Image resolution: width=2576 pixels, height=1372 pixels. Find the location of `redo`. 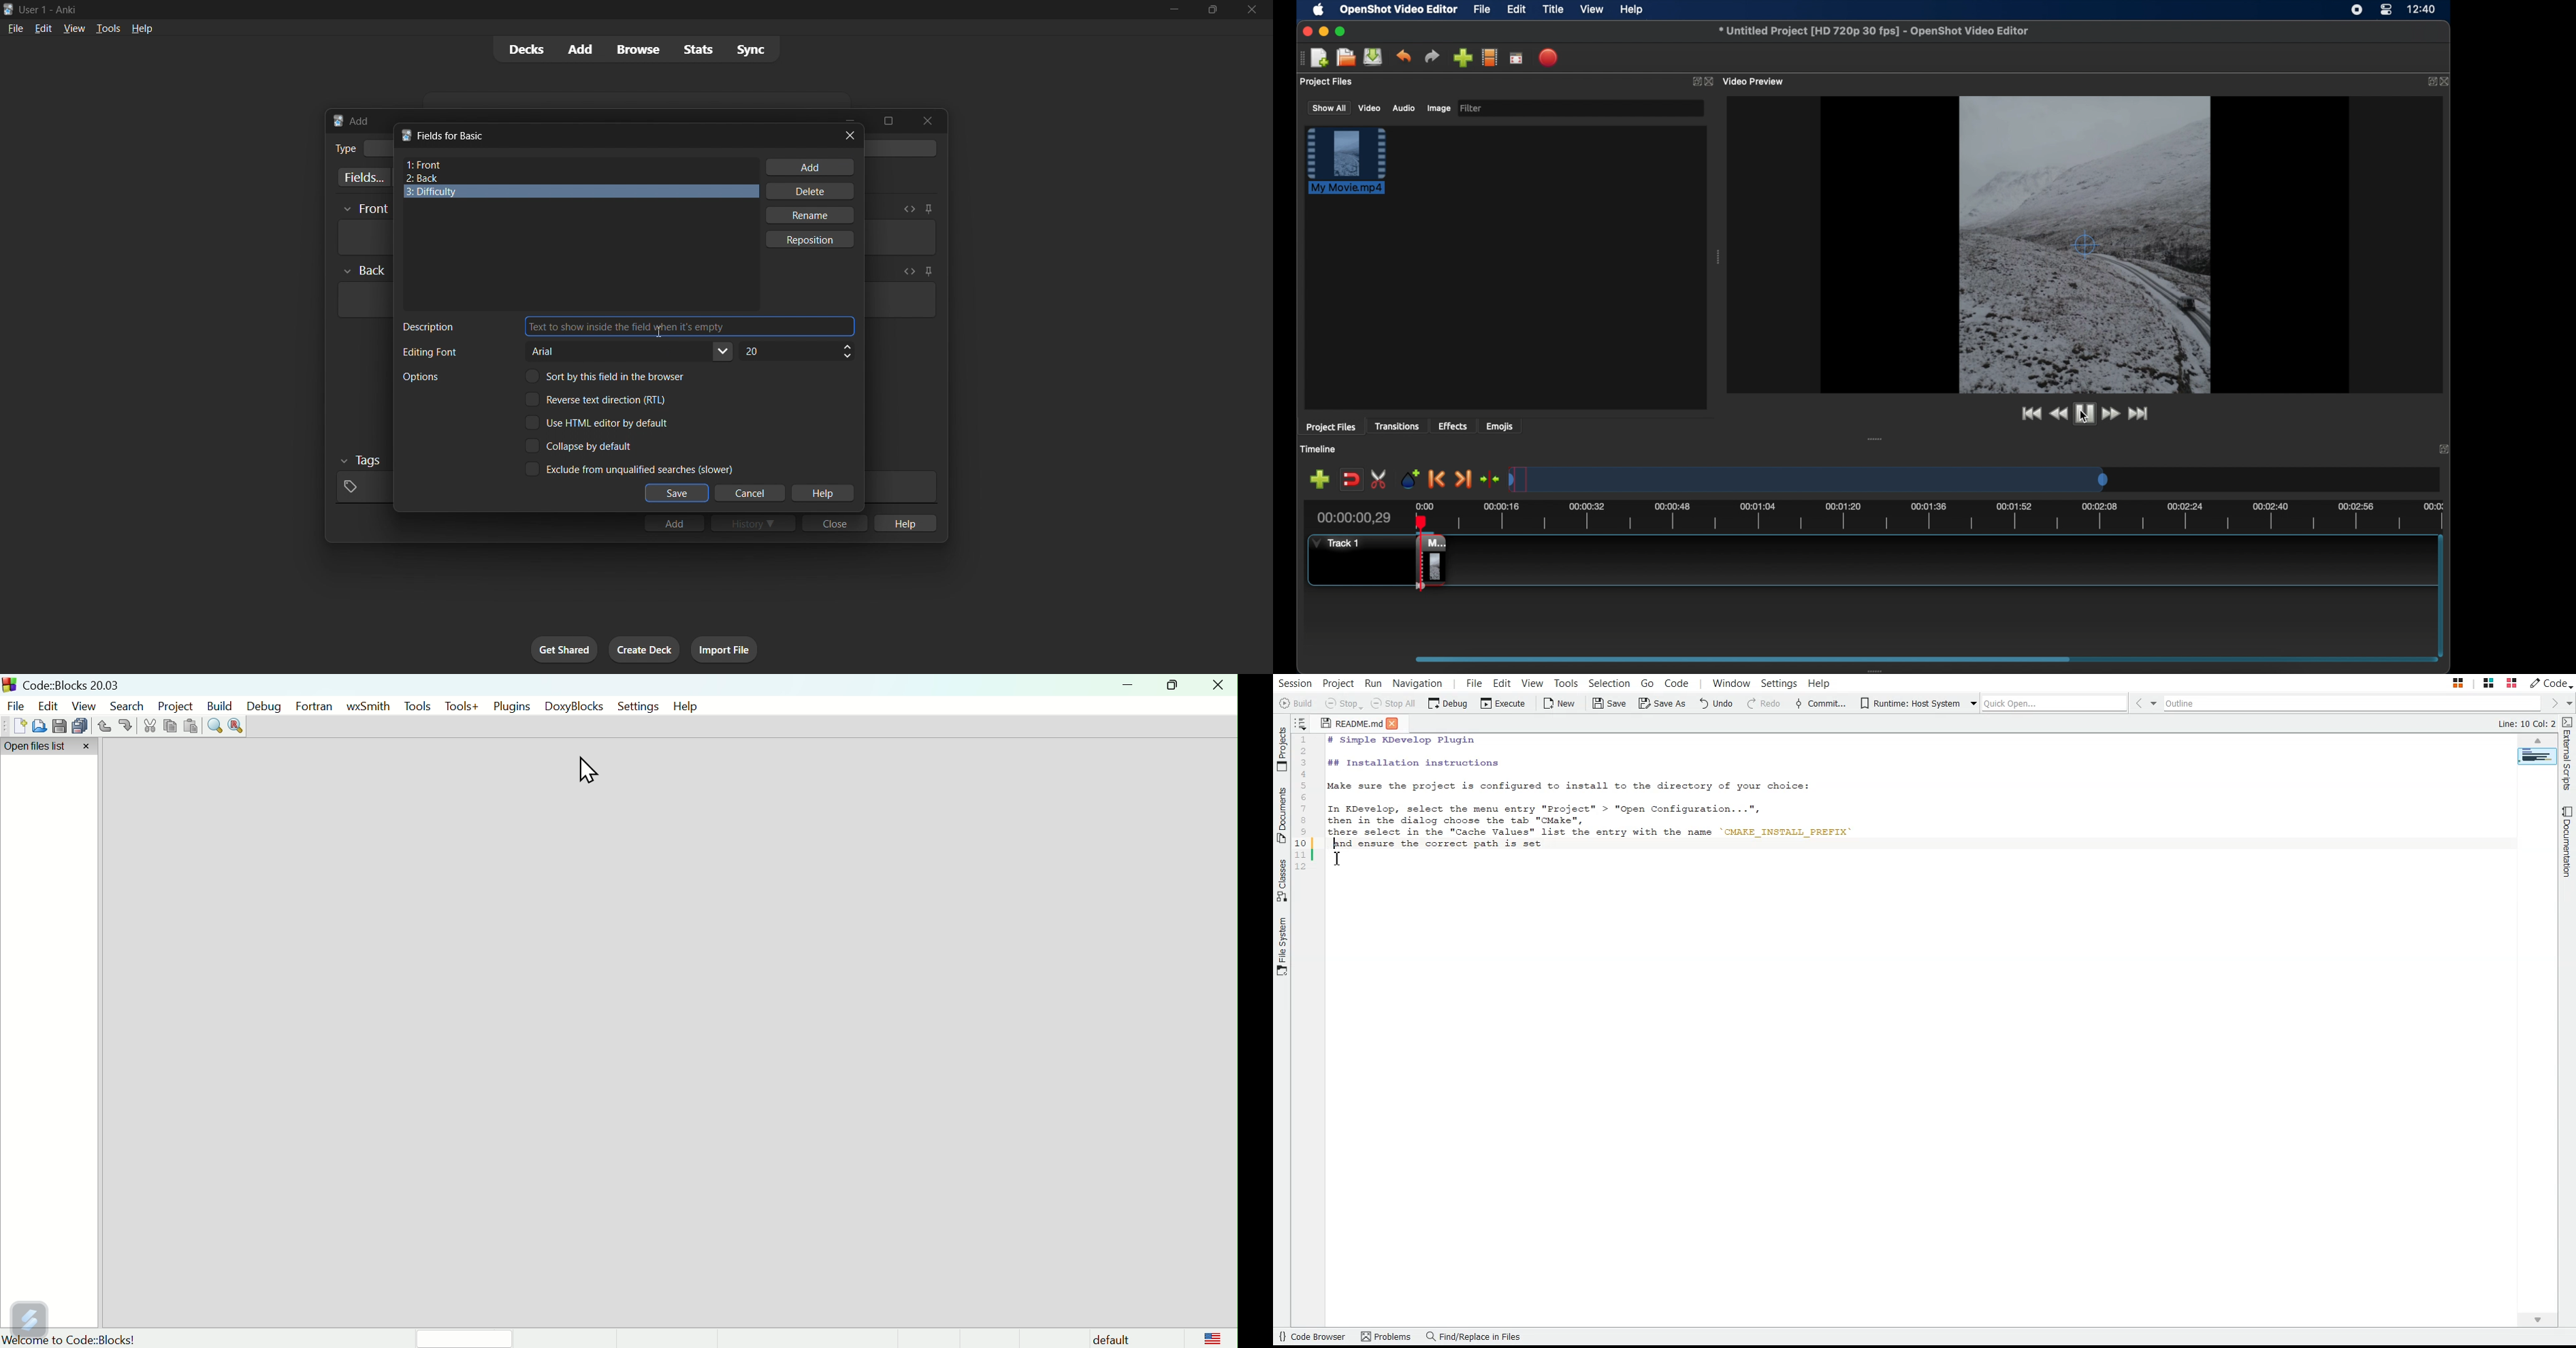

redo is located at coordinates (127, 725).